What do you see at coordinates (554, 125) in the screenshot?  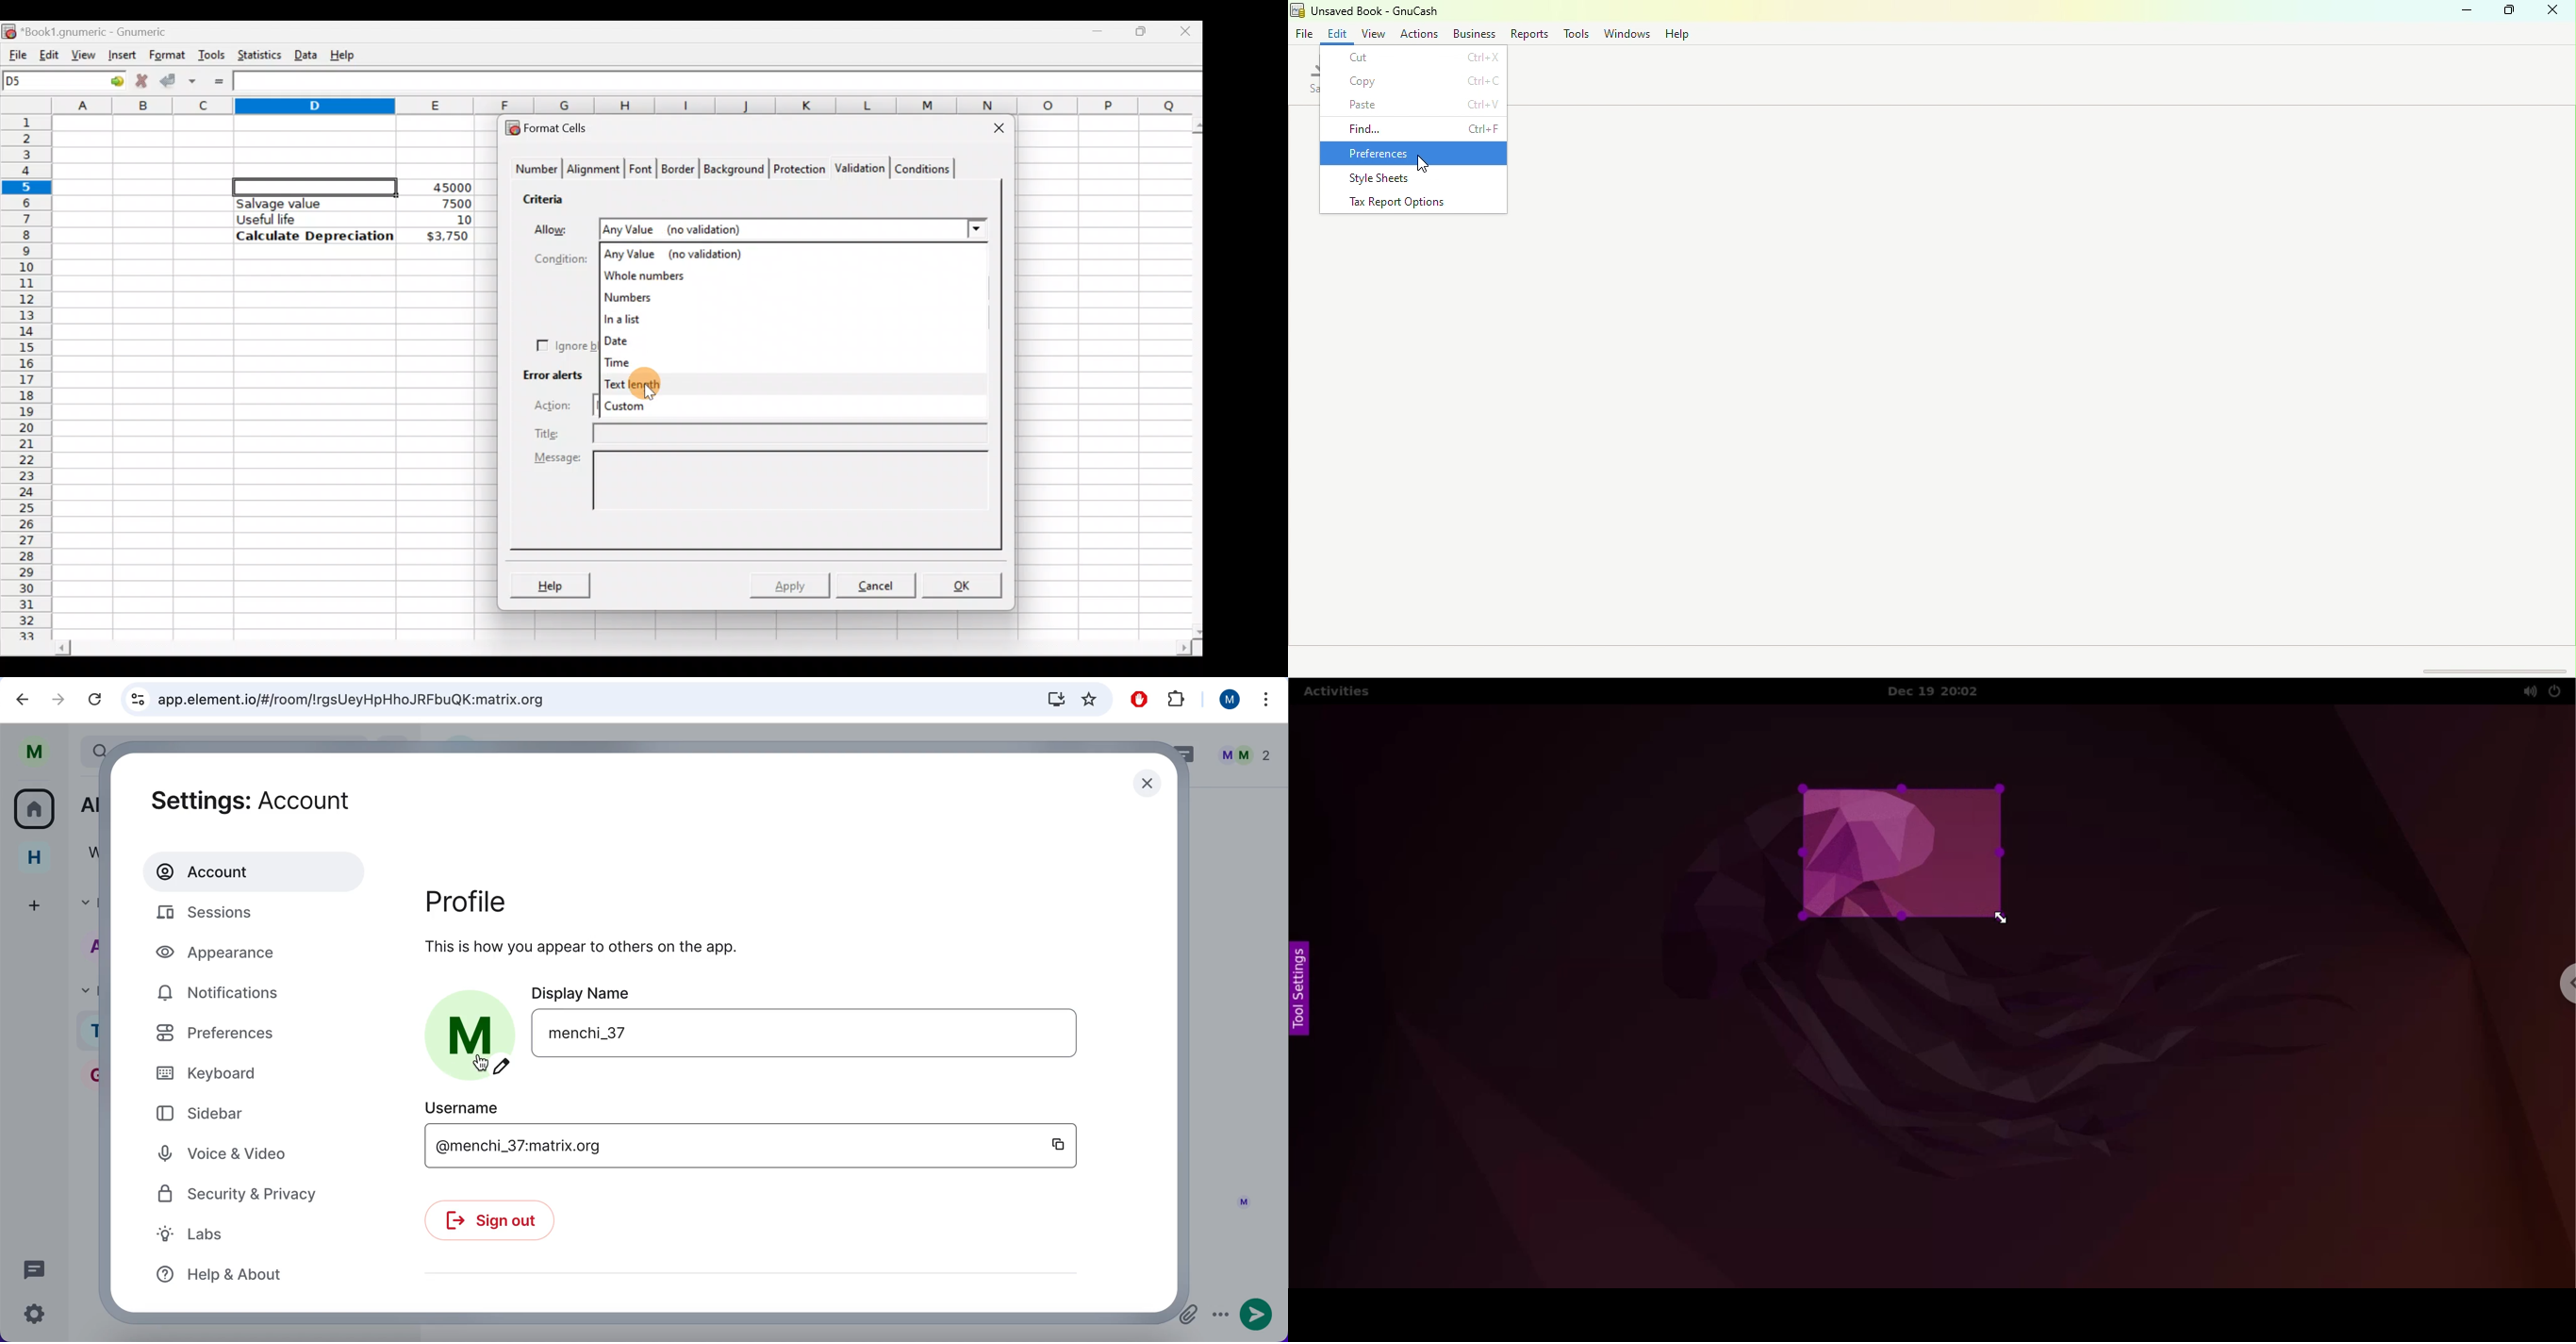 I see `Format cells` at bounding box center [554, 125].